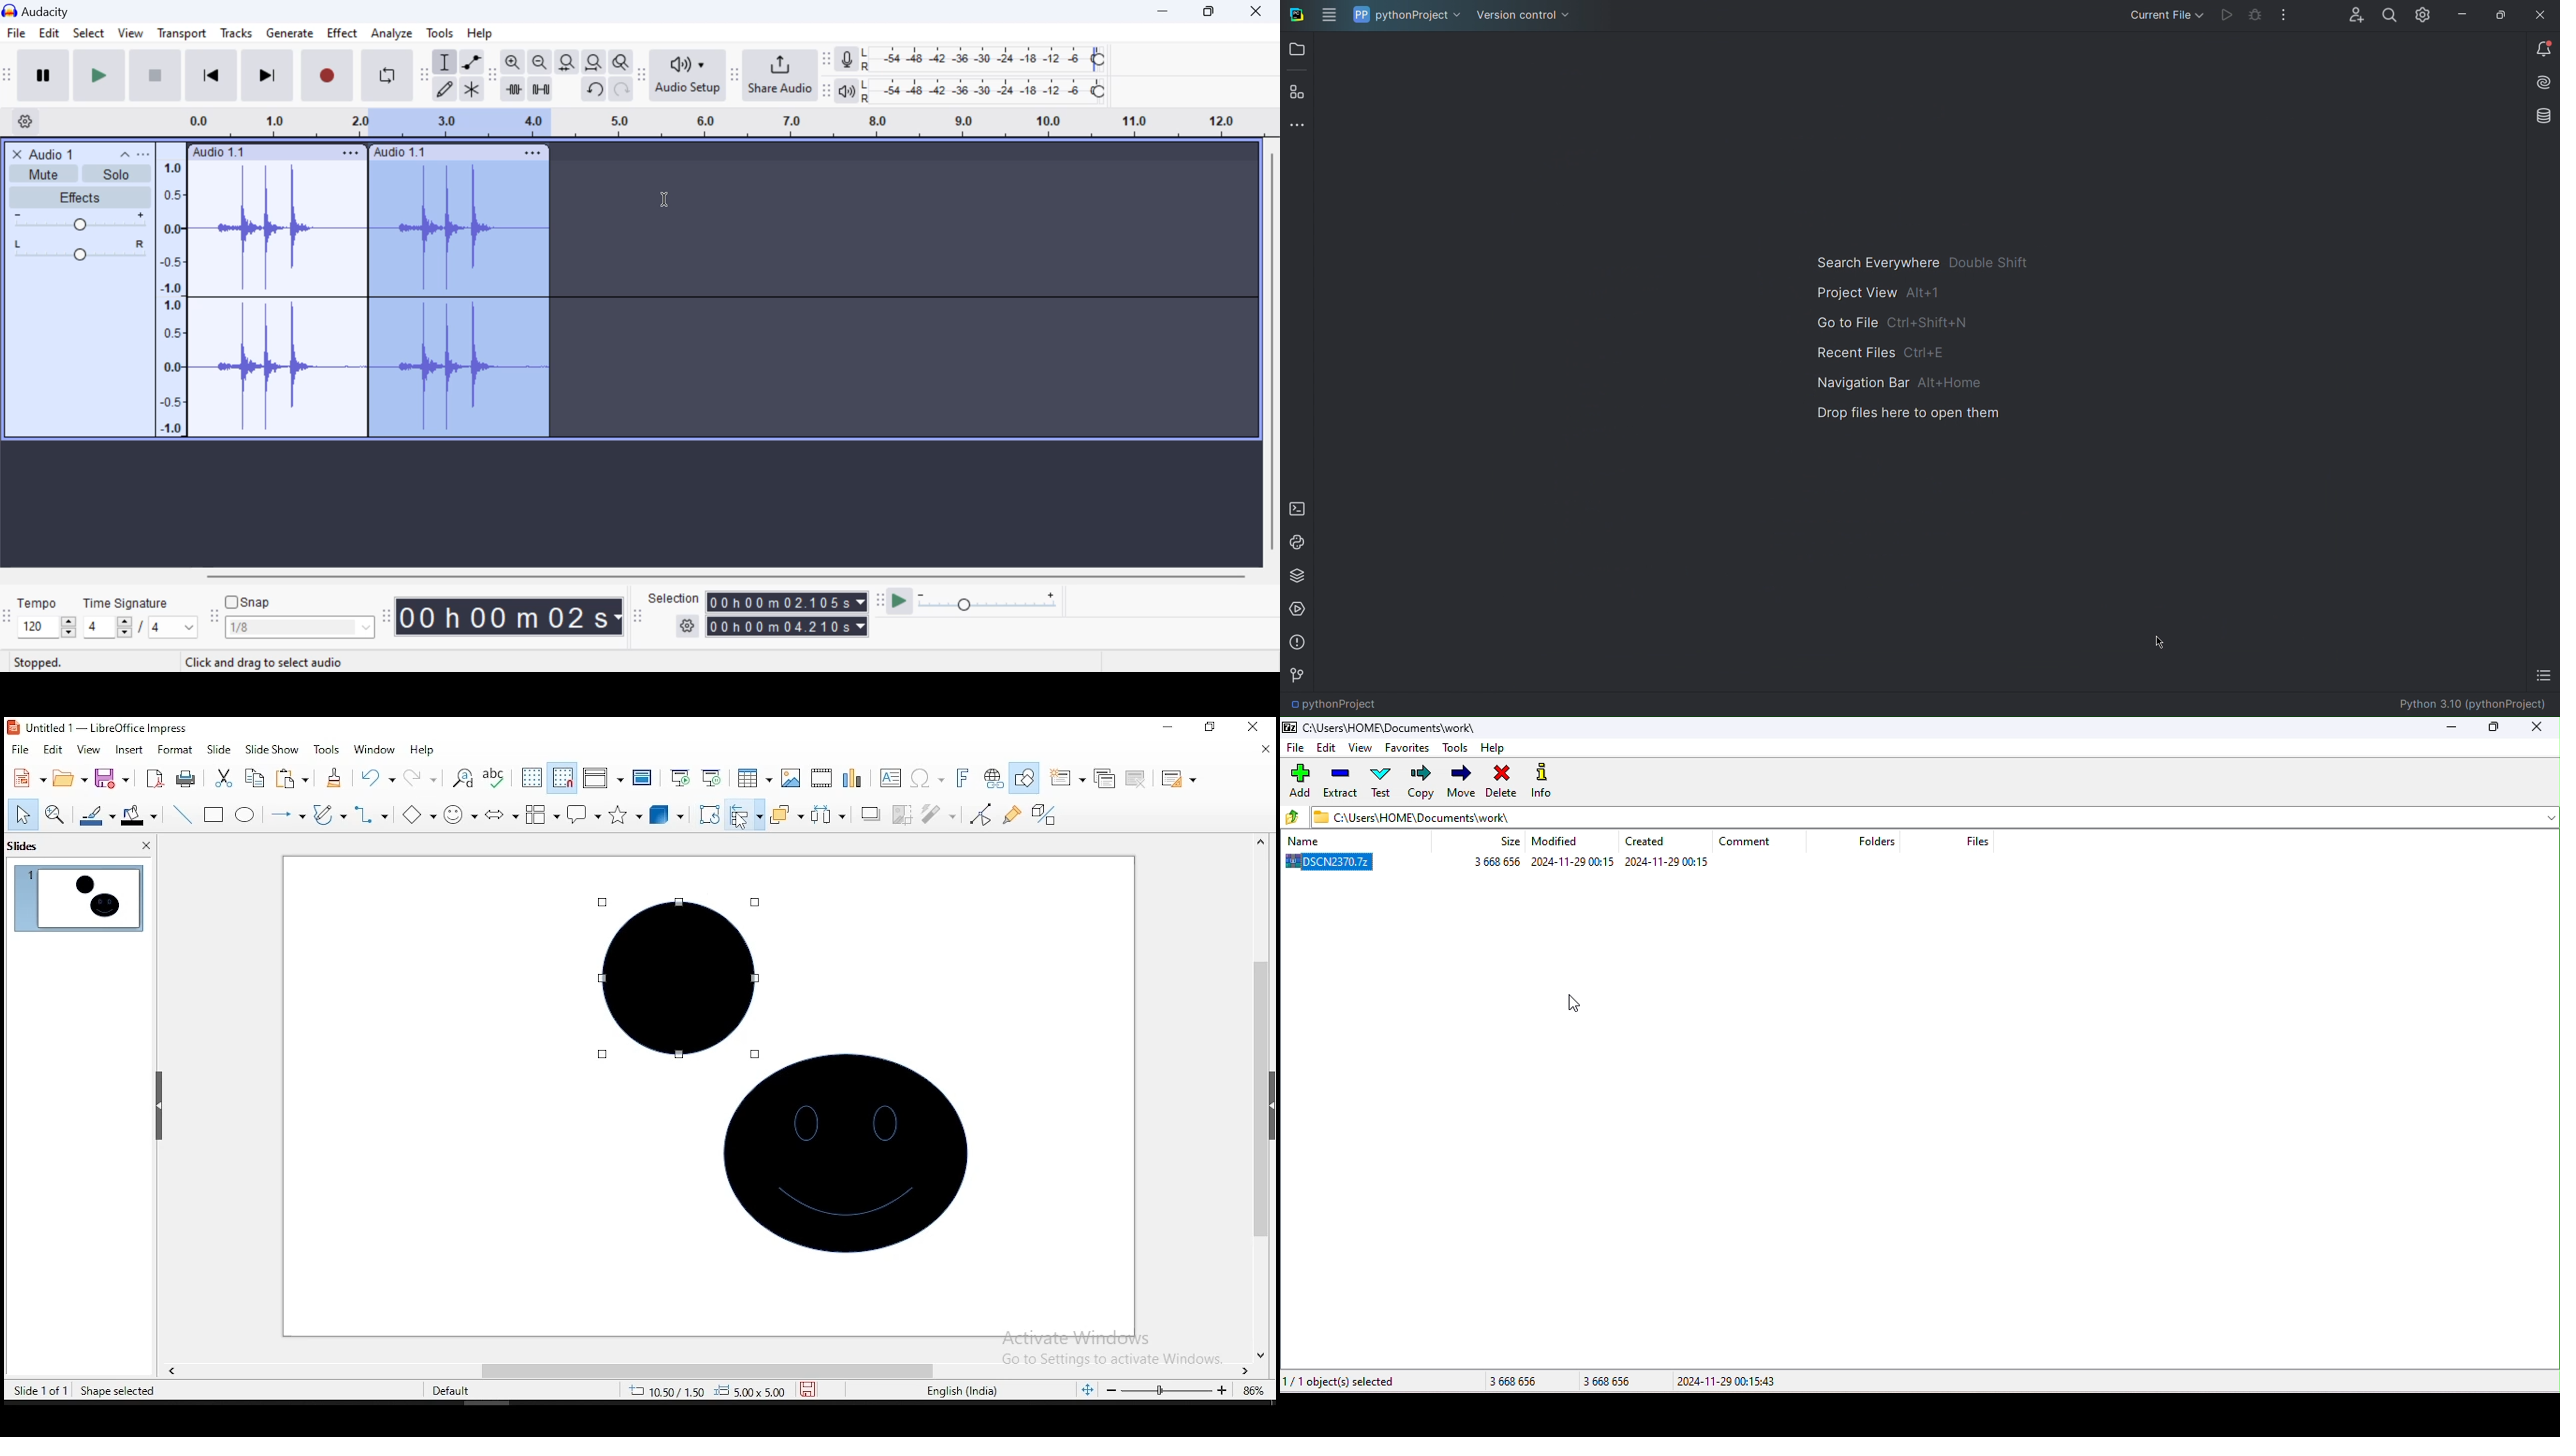 The height and width of the screenshot is (1456, 2576). What do you see at coordinates (1748, 843) in the screenshot?
I see `comment` at bounding box center [1748, 843].